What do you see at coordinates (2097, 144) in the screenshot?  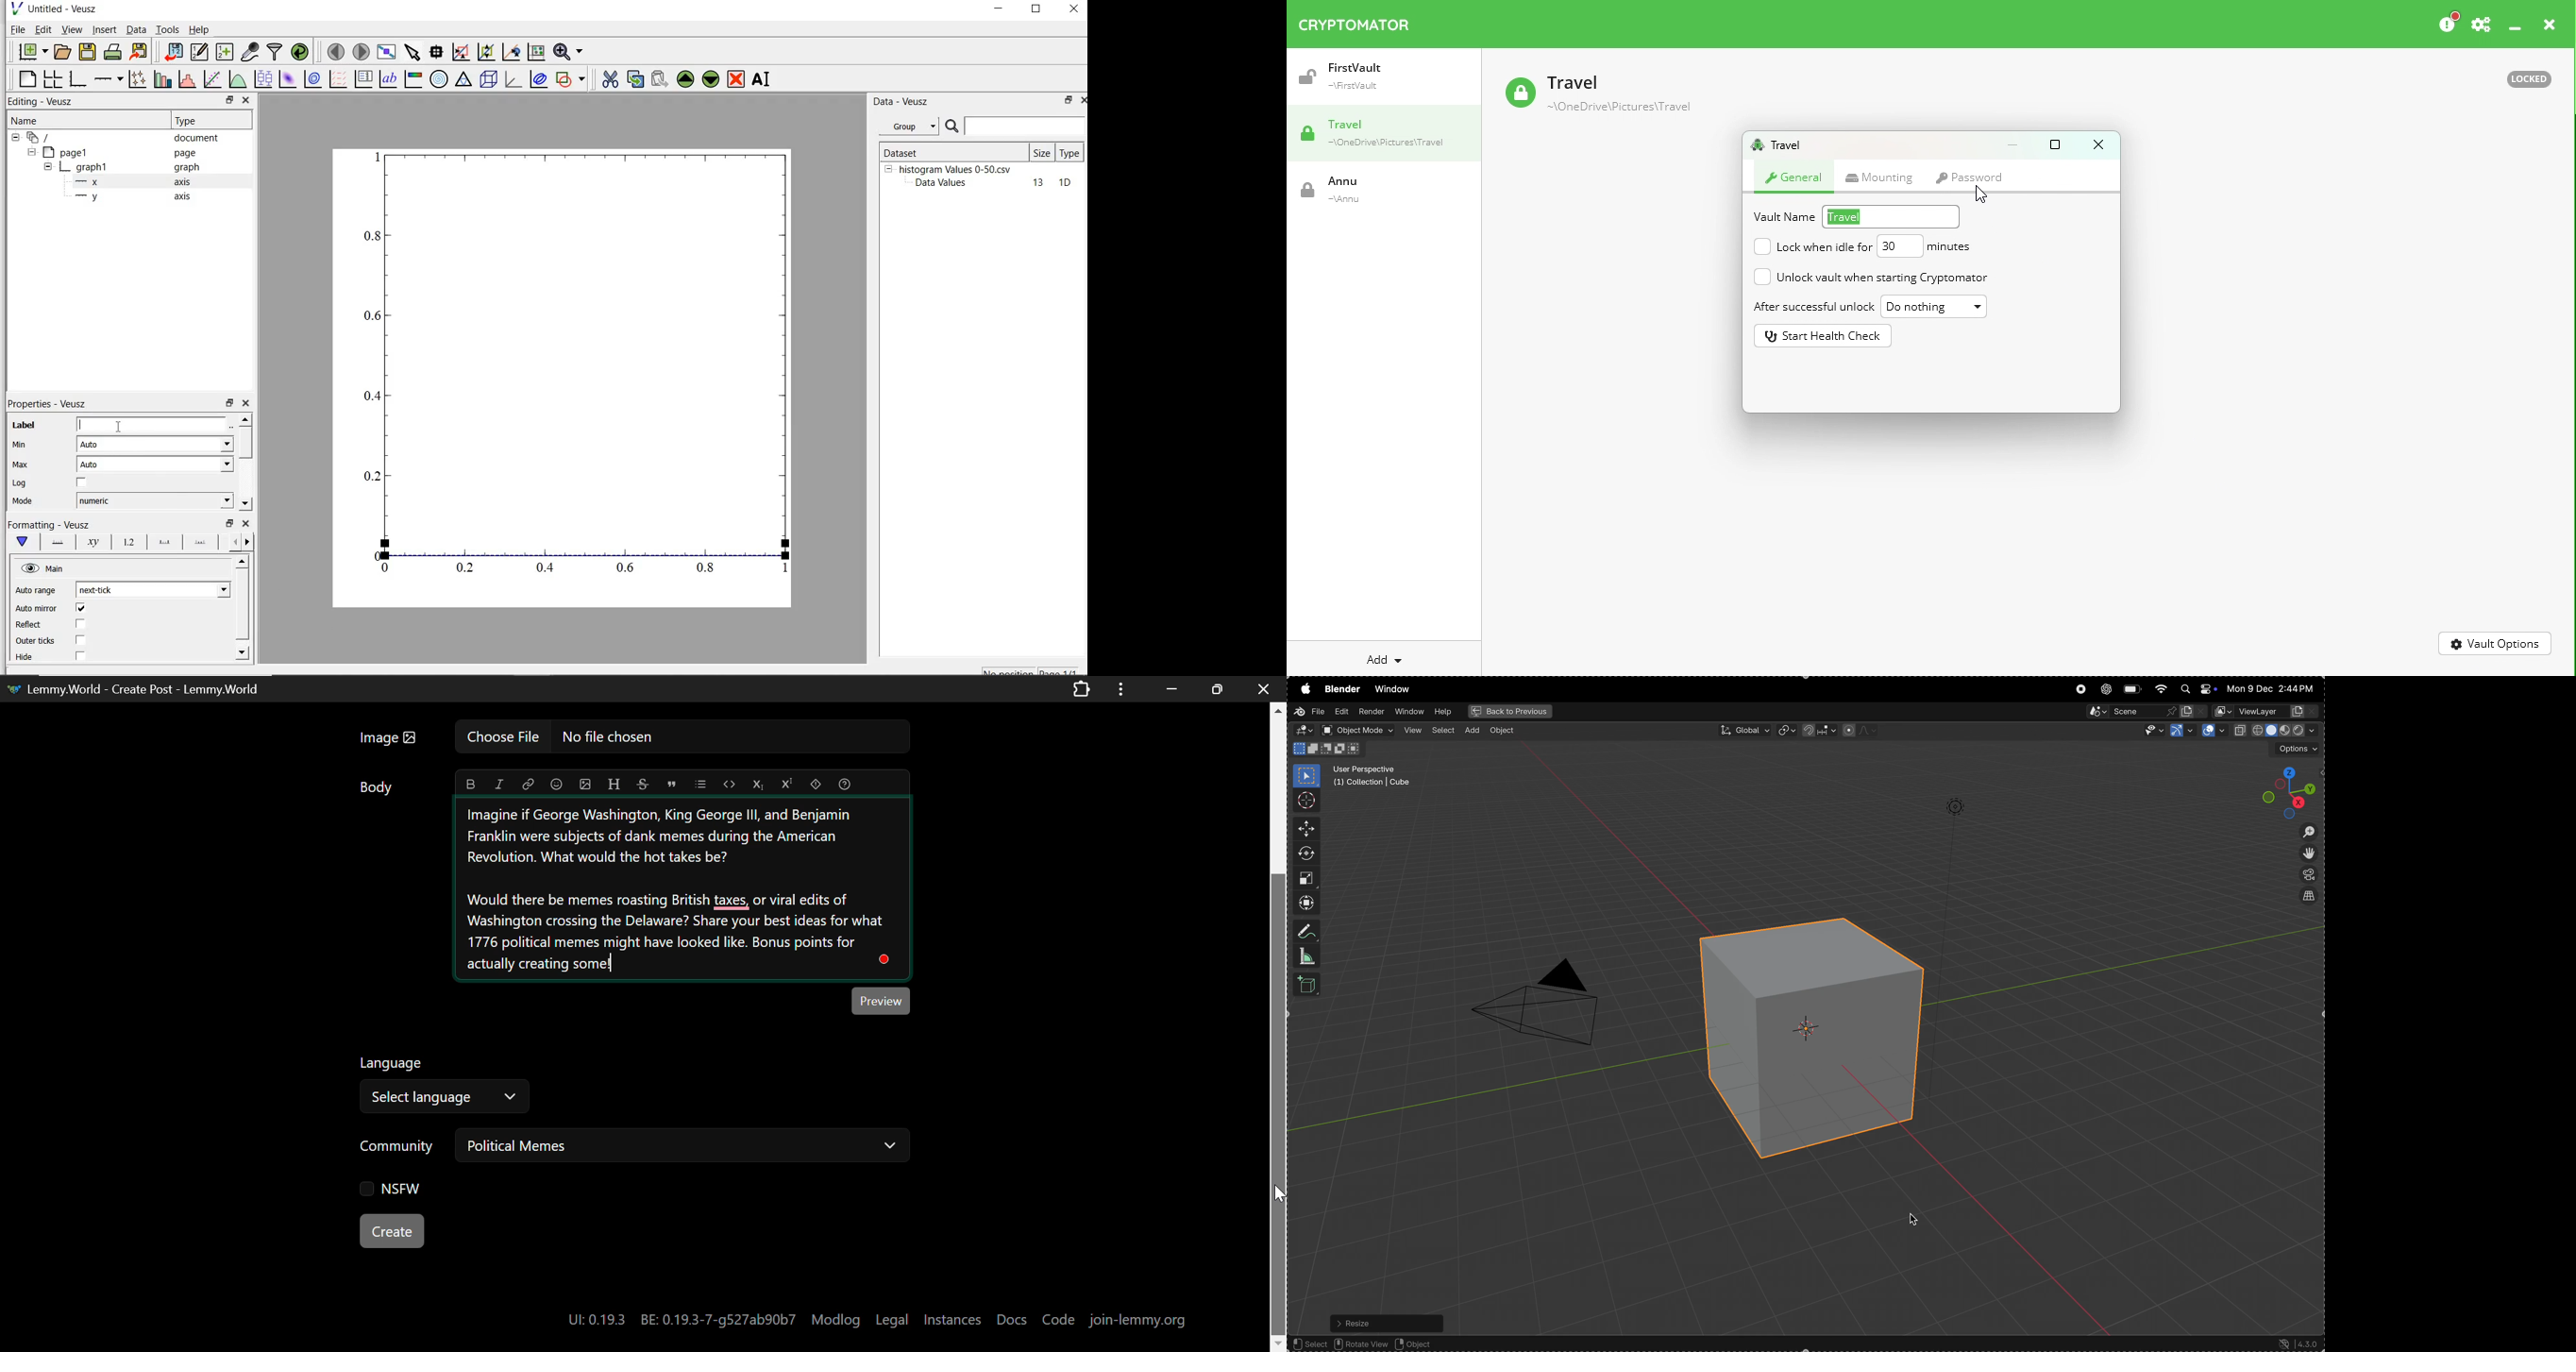 I see `Close` at bounding box center [2097, 144].